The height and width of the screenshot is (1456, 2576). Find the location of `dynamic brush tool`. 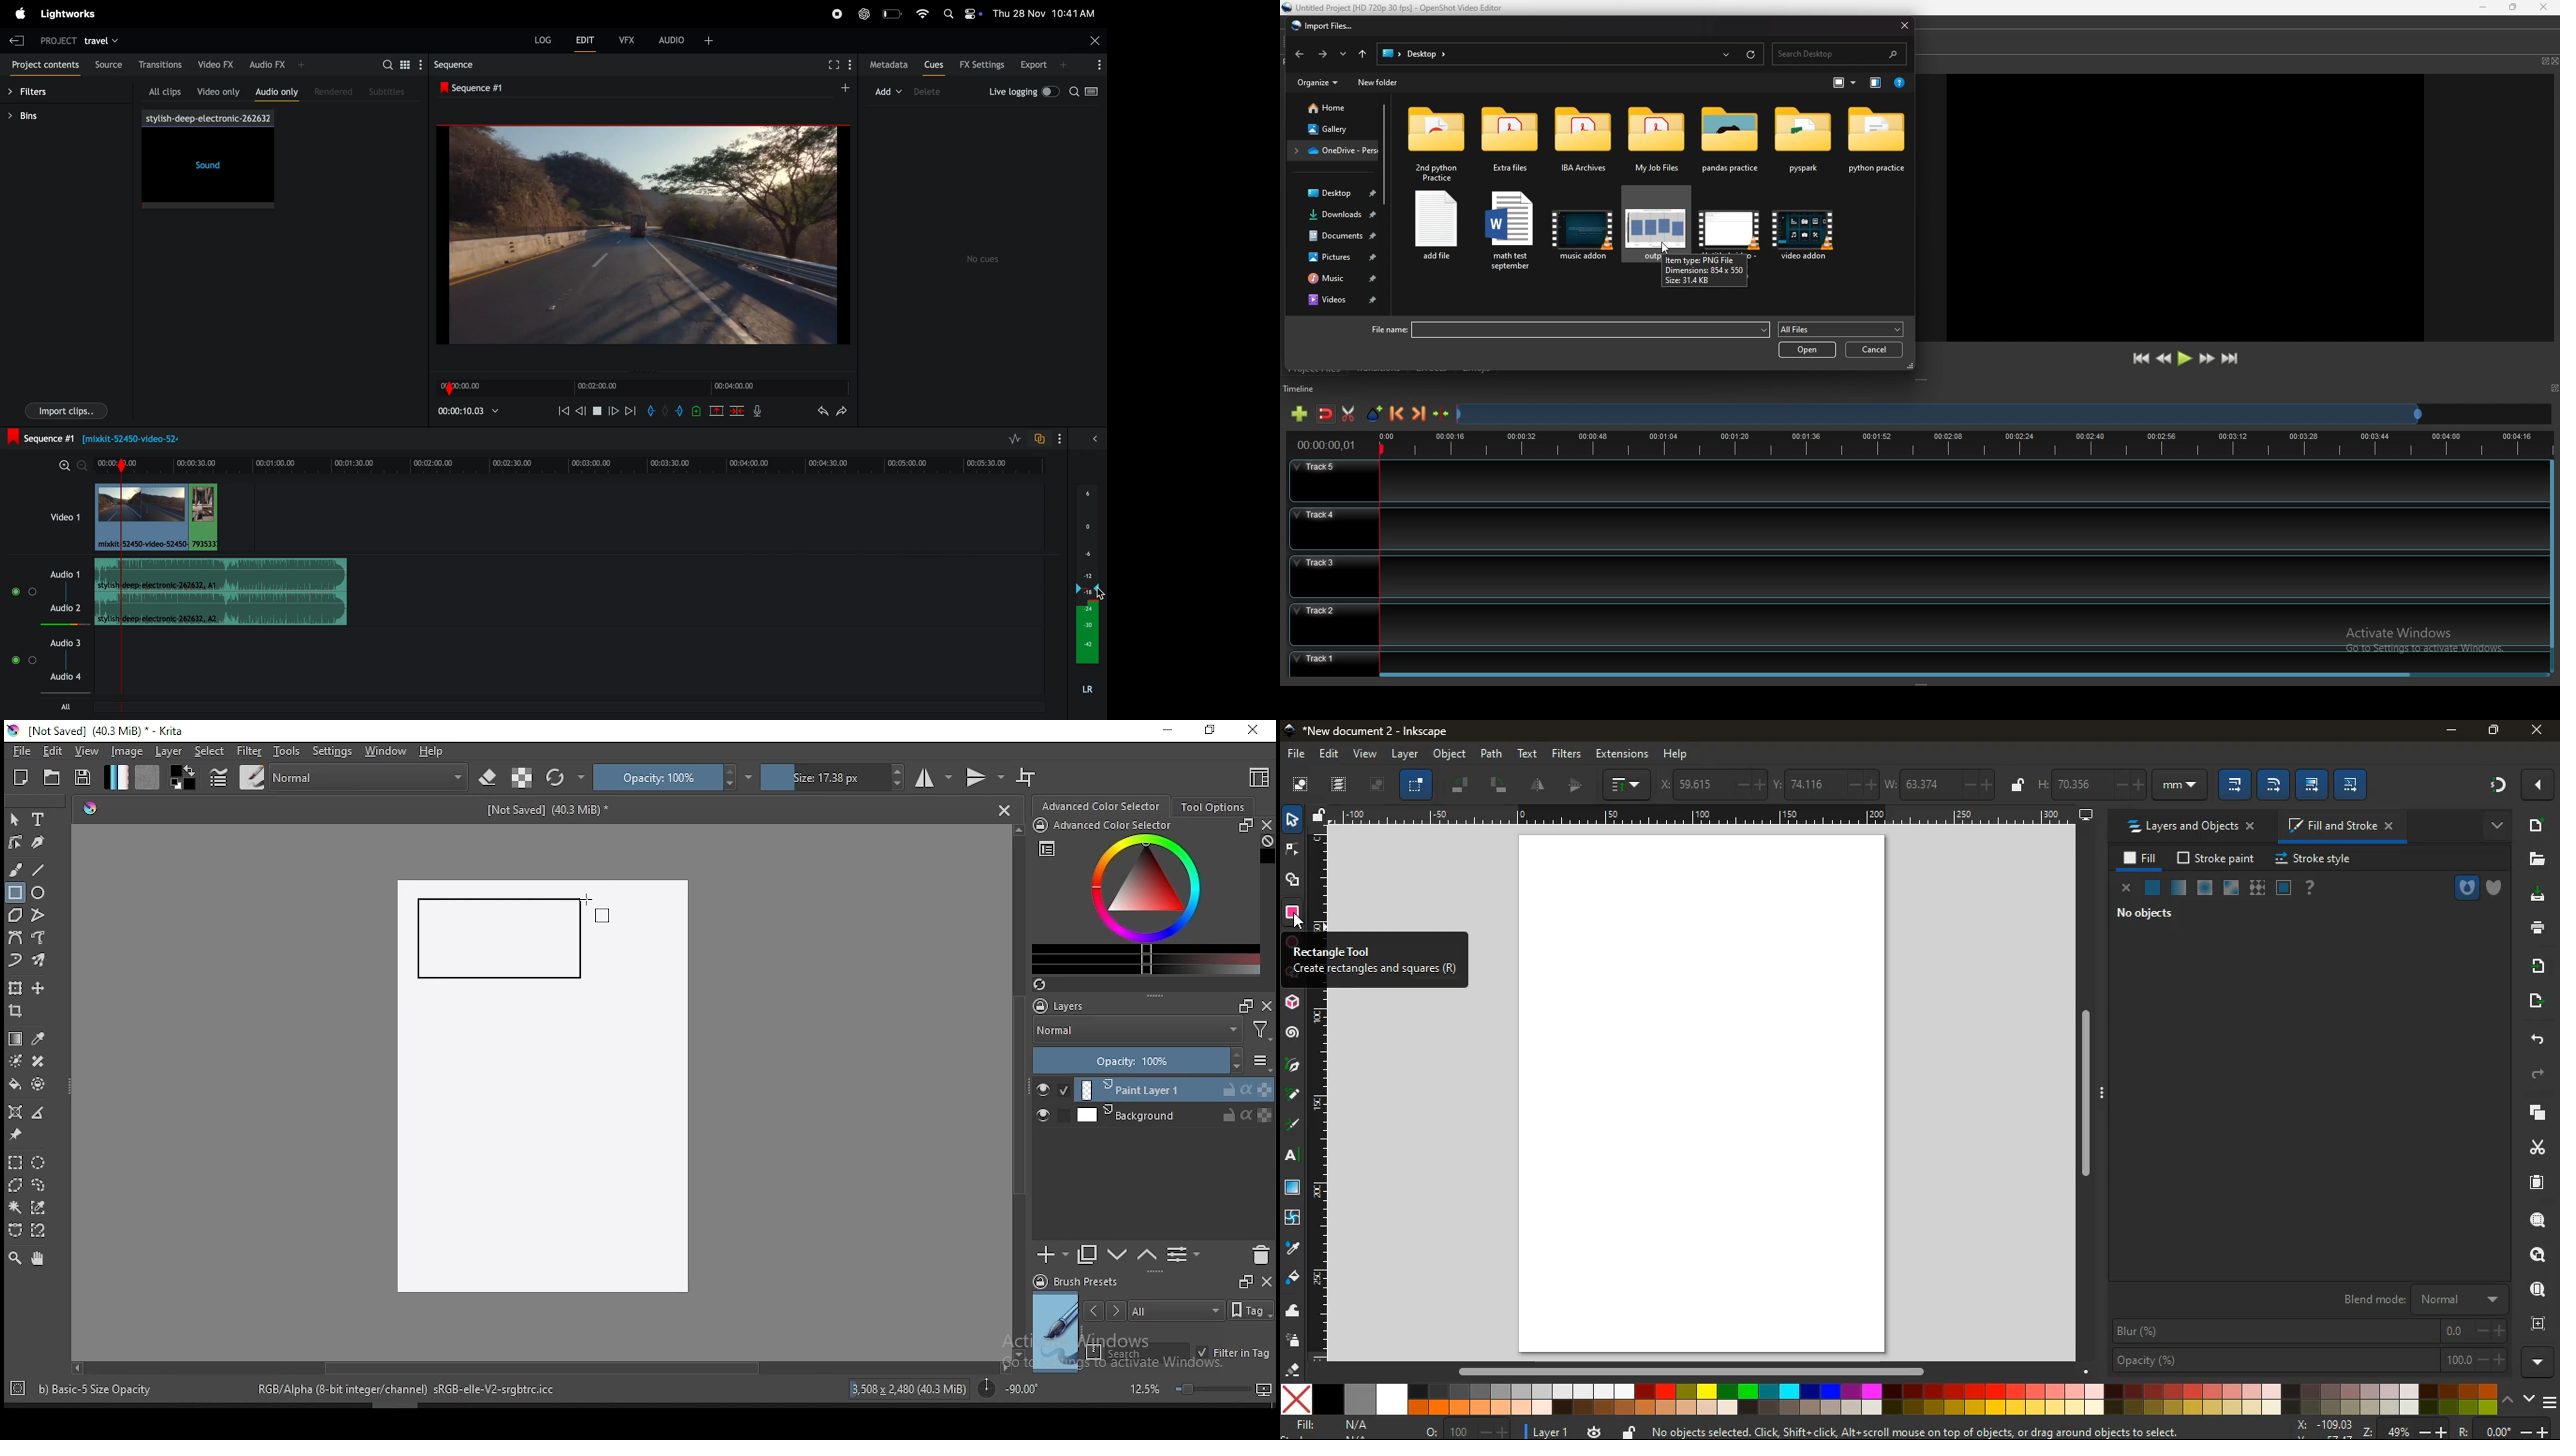

dynamic brush tool is located at coordinates (15, 961).